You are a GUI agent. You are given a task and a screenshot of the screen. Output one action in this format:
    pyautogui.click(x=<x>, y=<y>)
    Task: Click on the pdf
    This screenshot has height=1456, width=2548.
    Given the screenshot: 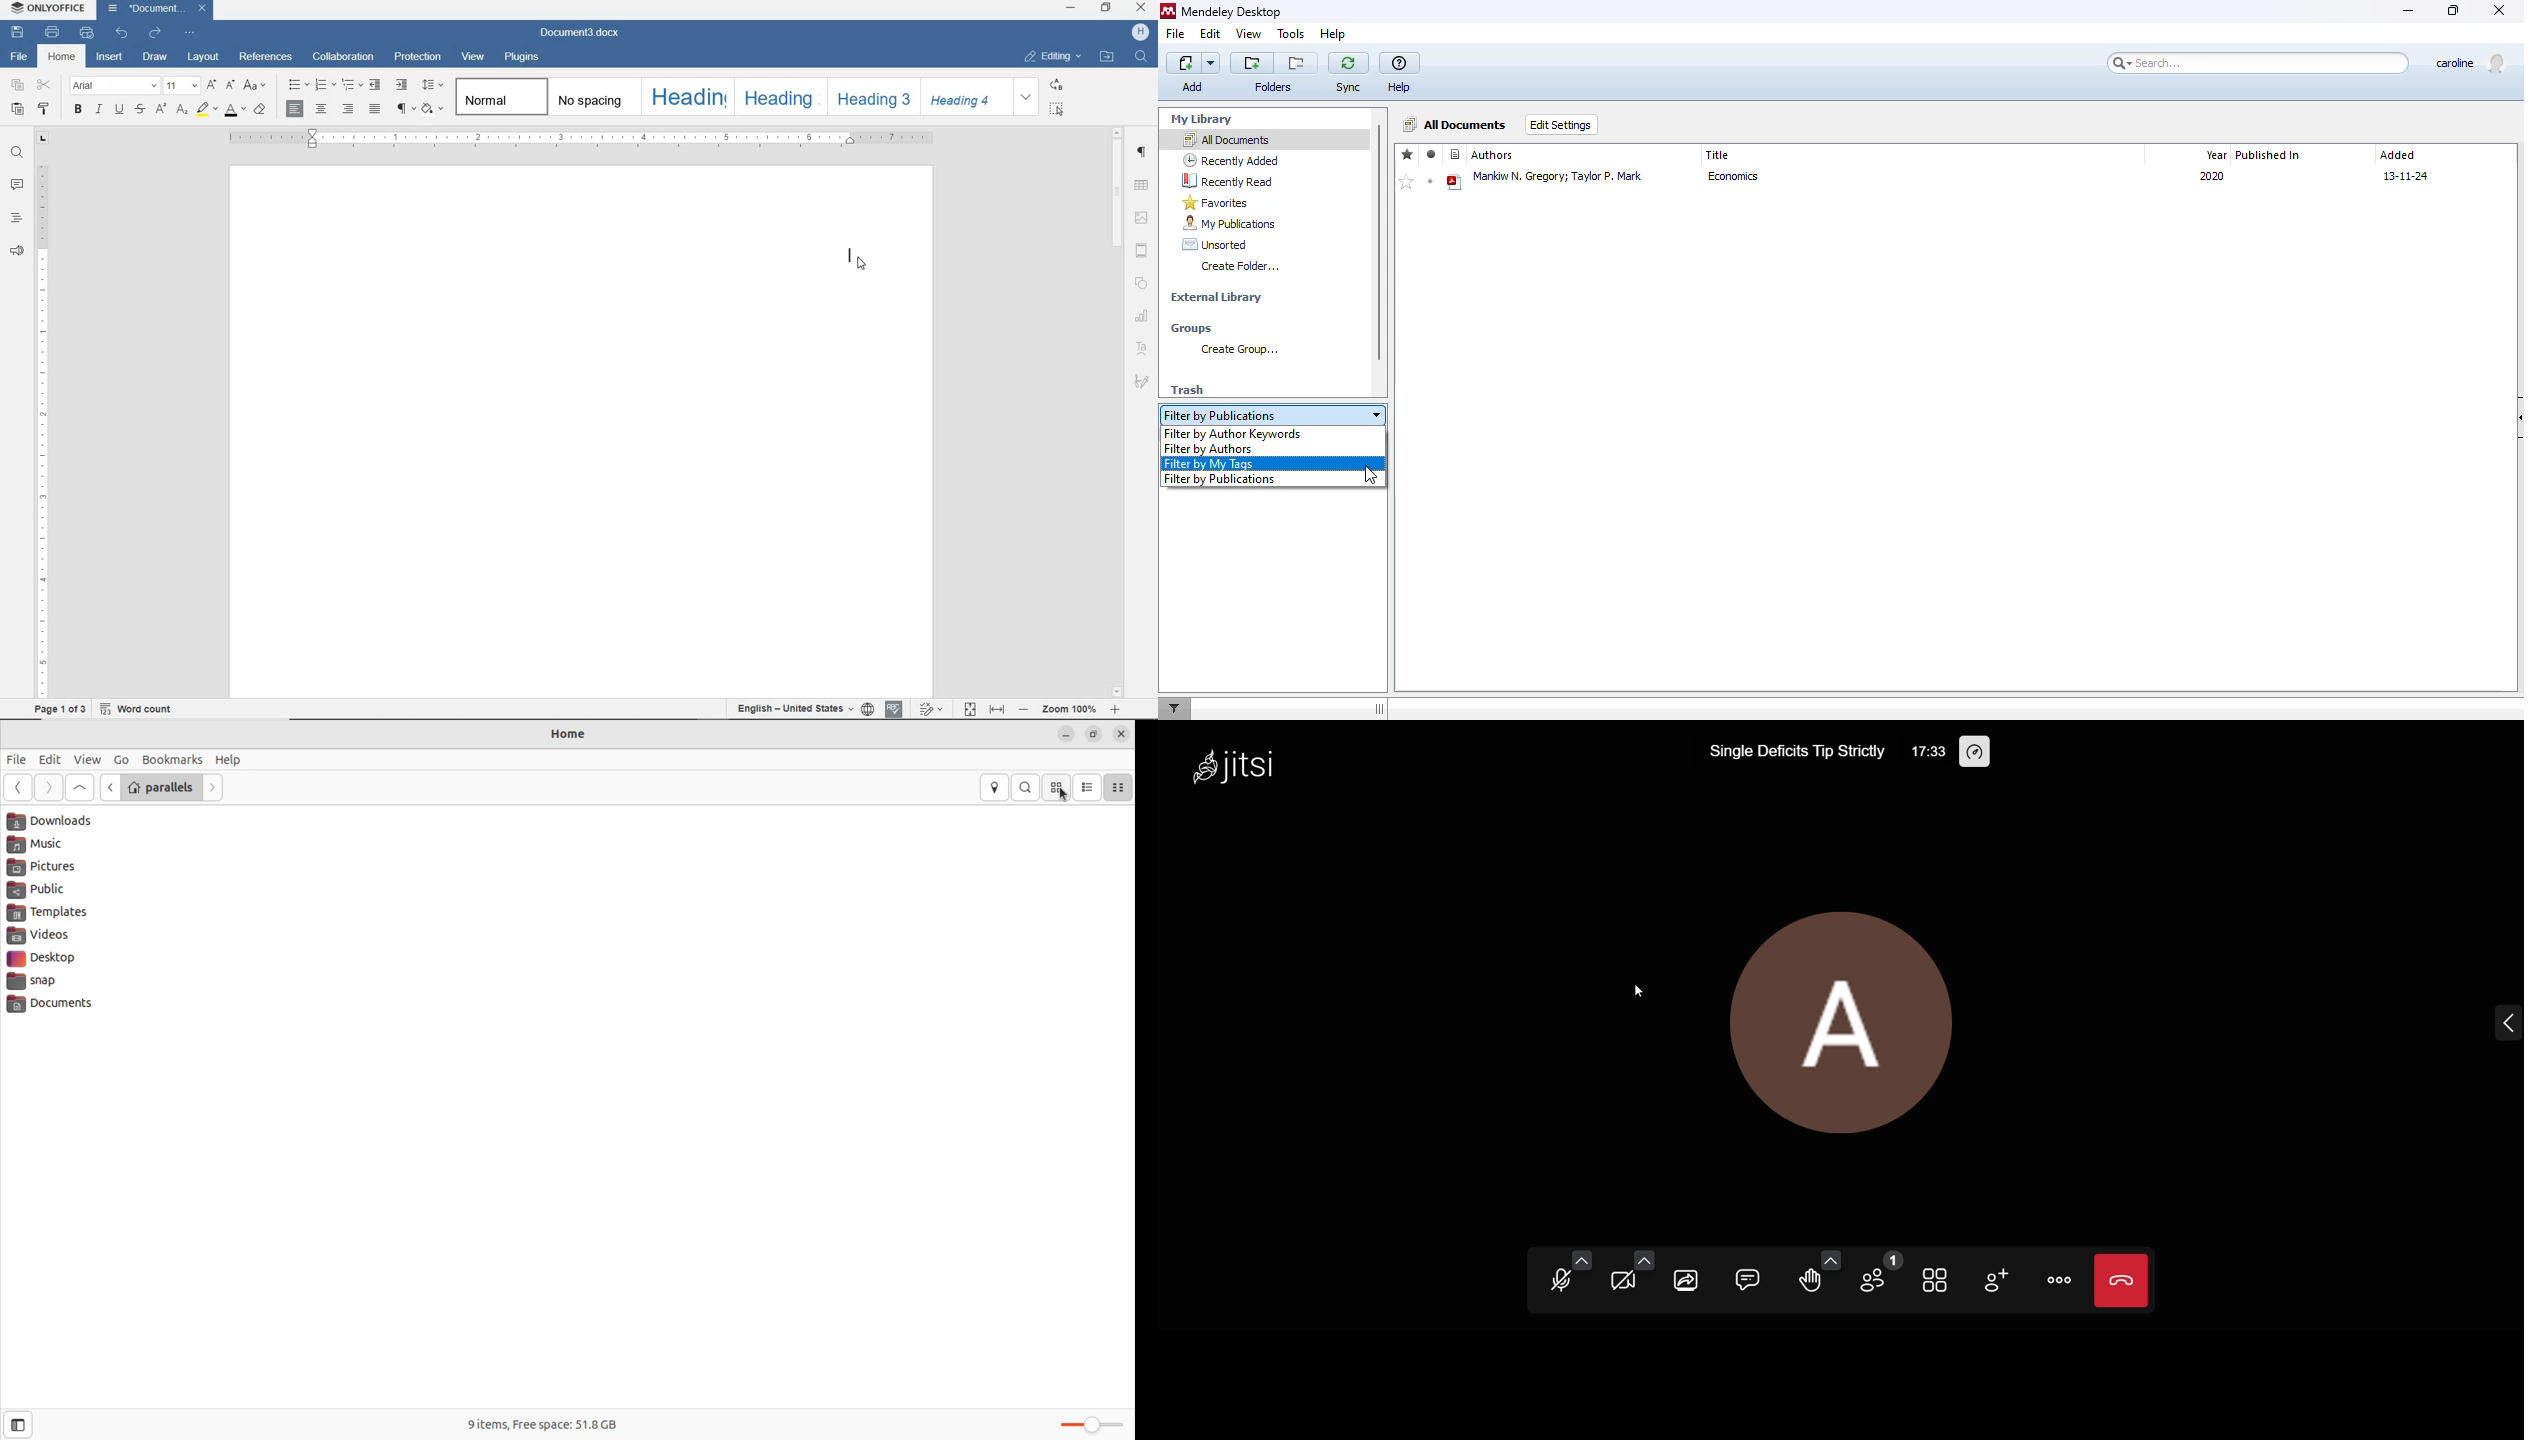 What is the action you would take?
    pyautogui.click(x=1455, y=183)
    